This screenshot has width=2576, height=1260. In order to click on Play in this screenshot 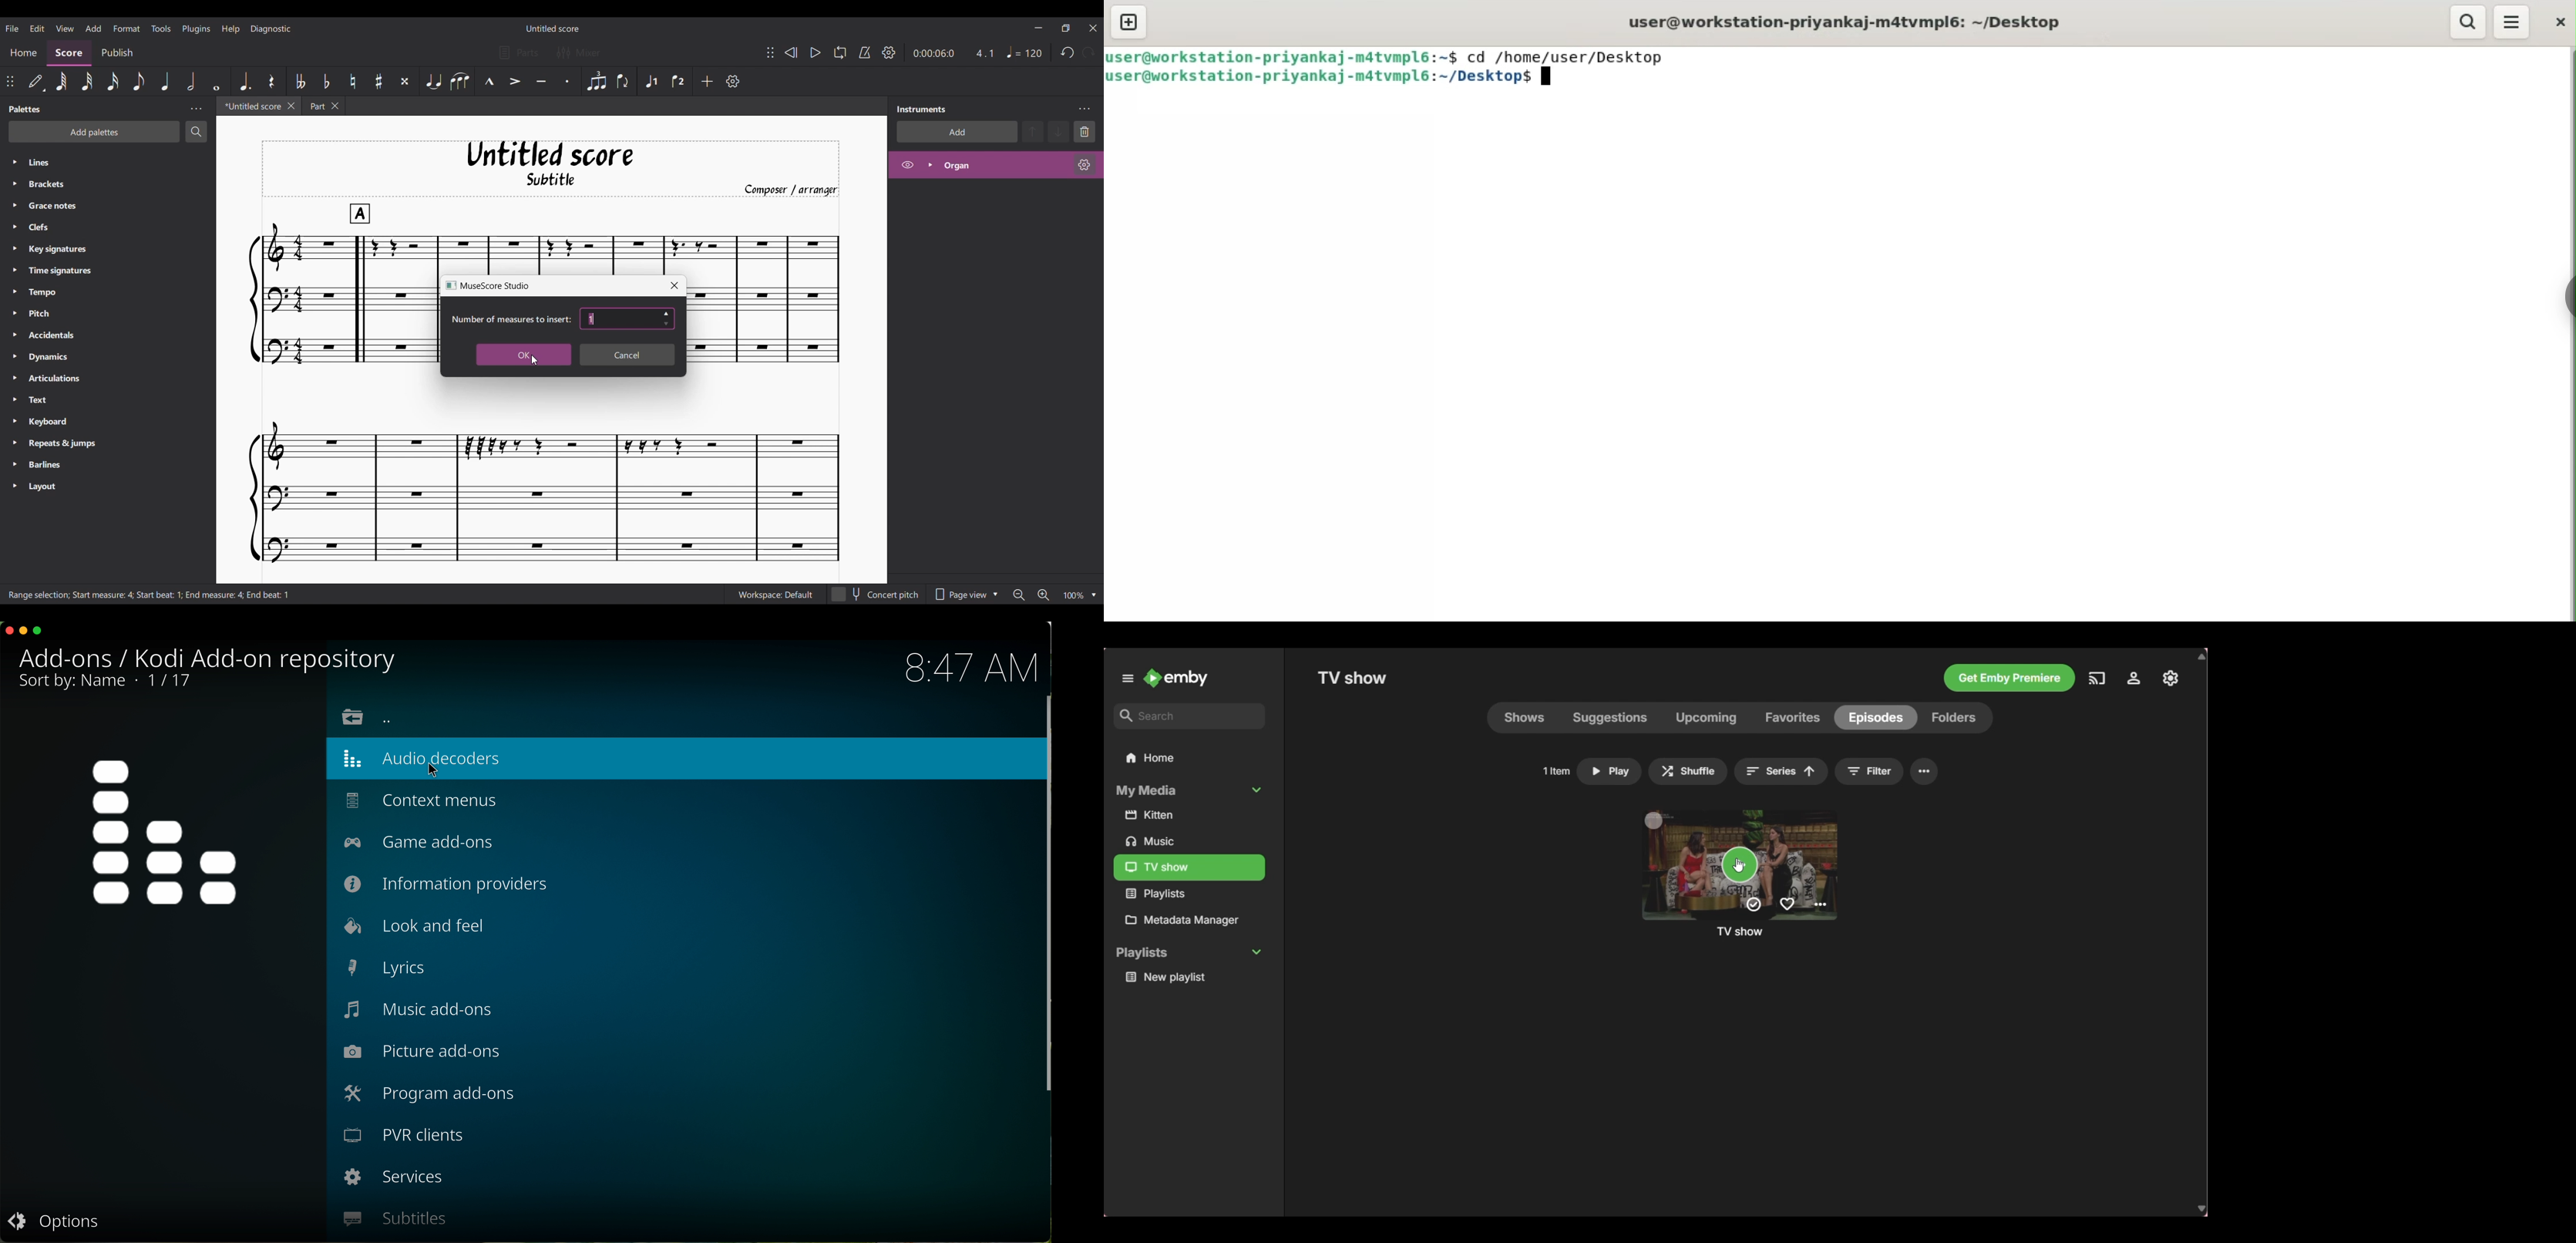, I will do `click(816, 53)`.